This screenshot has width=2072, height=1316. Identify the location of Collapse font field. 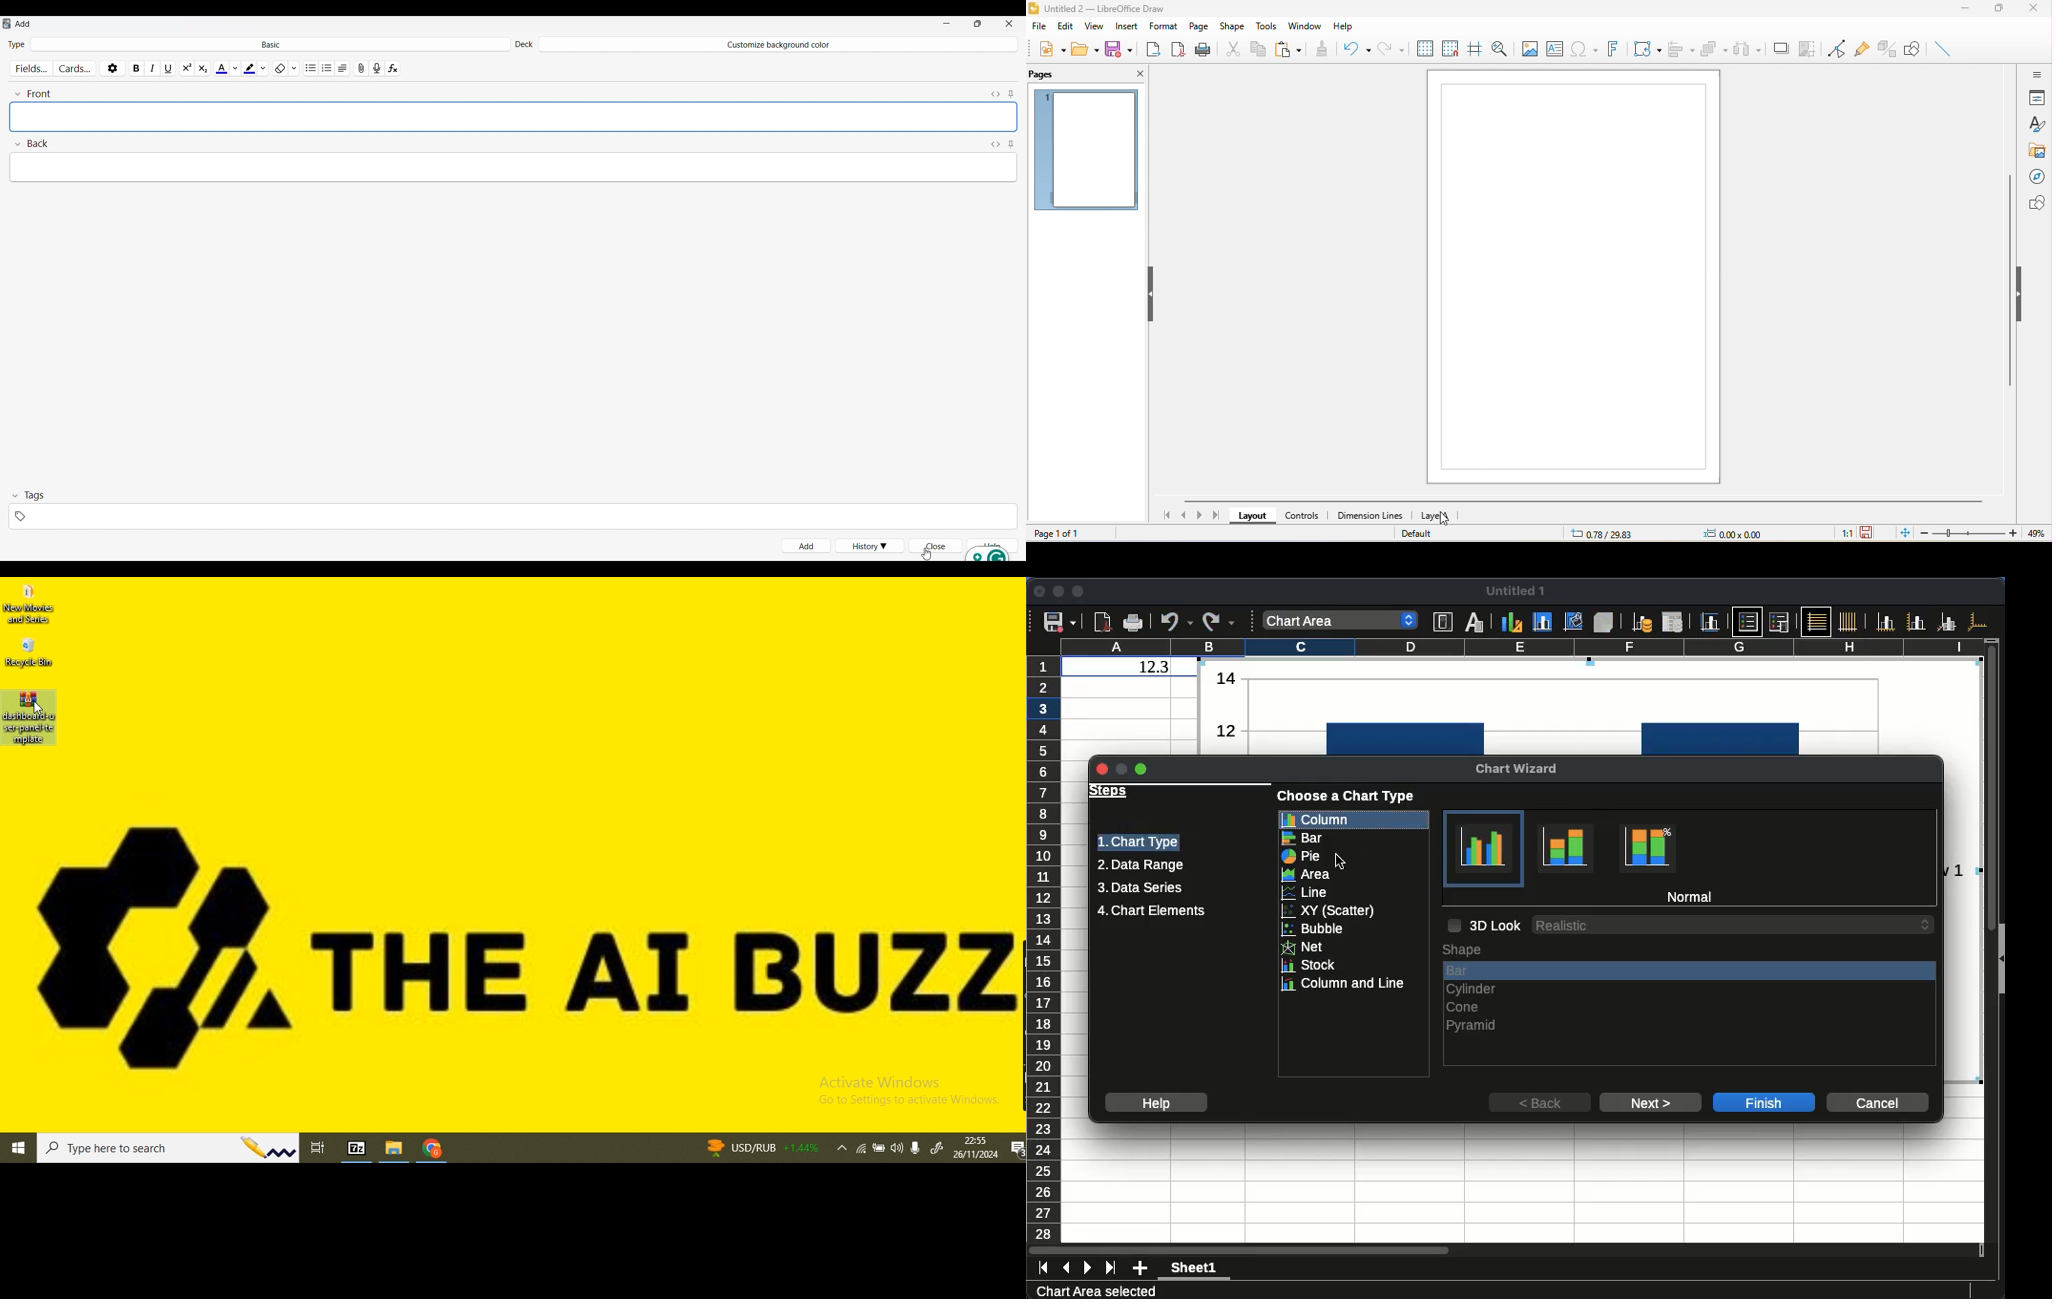
(33, 92).